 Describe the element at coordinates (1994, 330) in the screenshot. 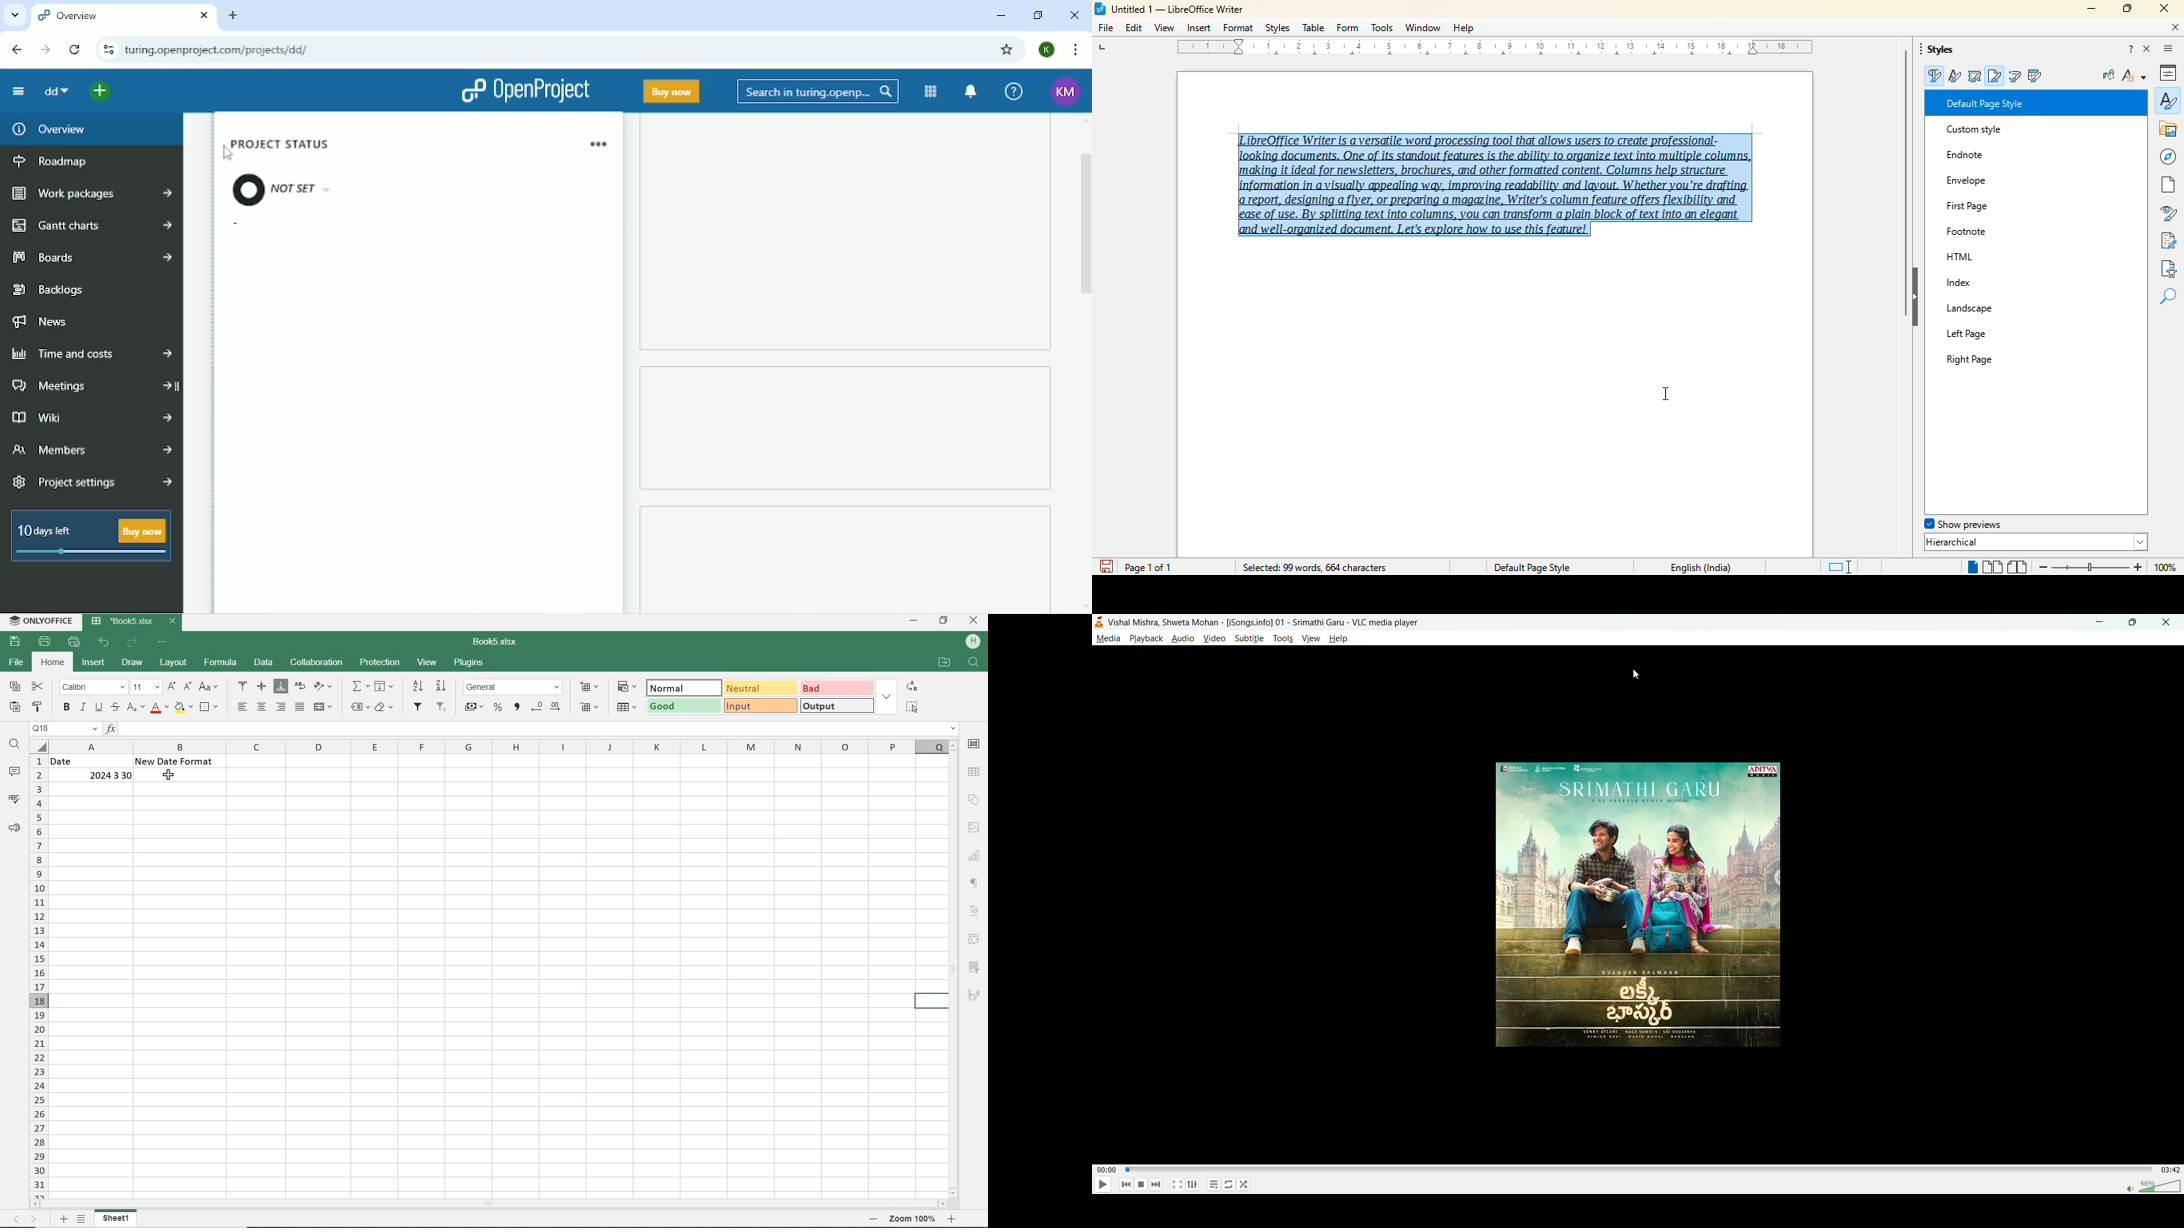

I see `Right Page` at that location.